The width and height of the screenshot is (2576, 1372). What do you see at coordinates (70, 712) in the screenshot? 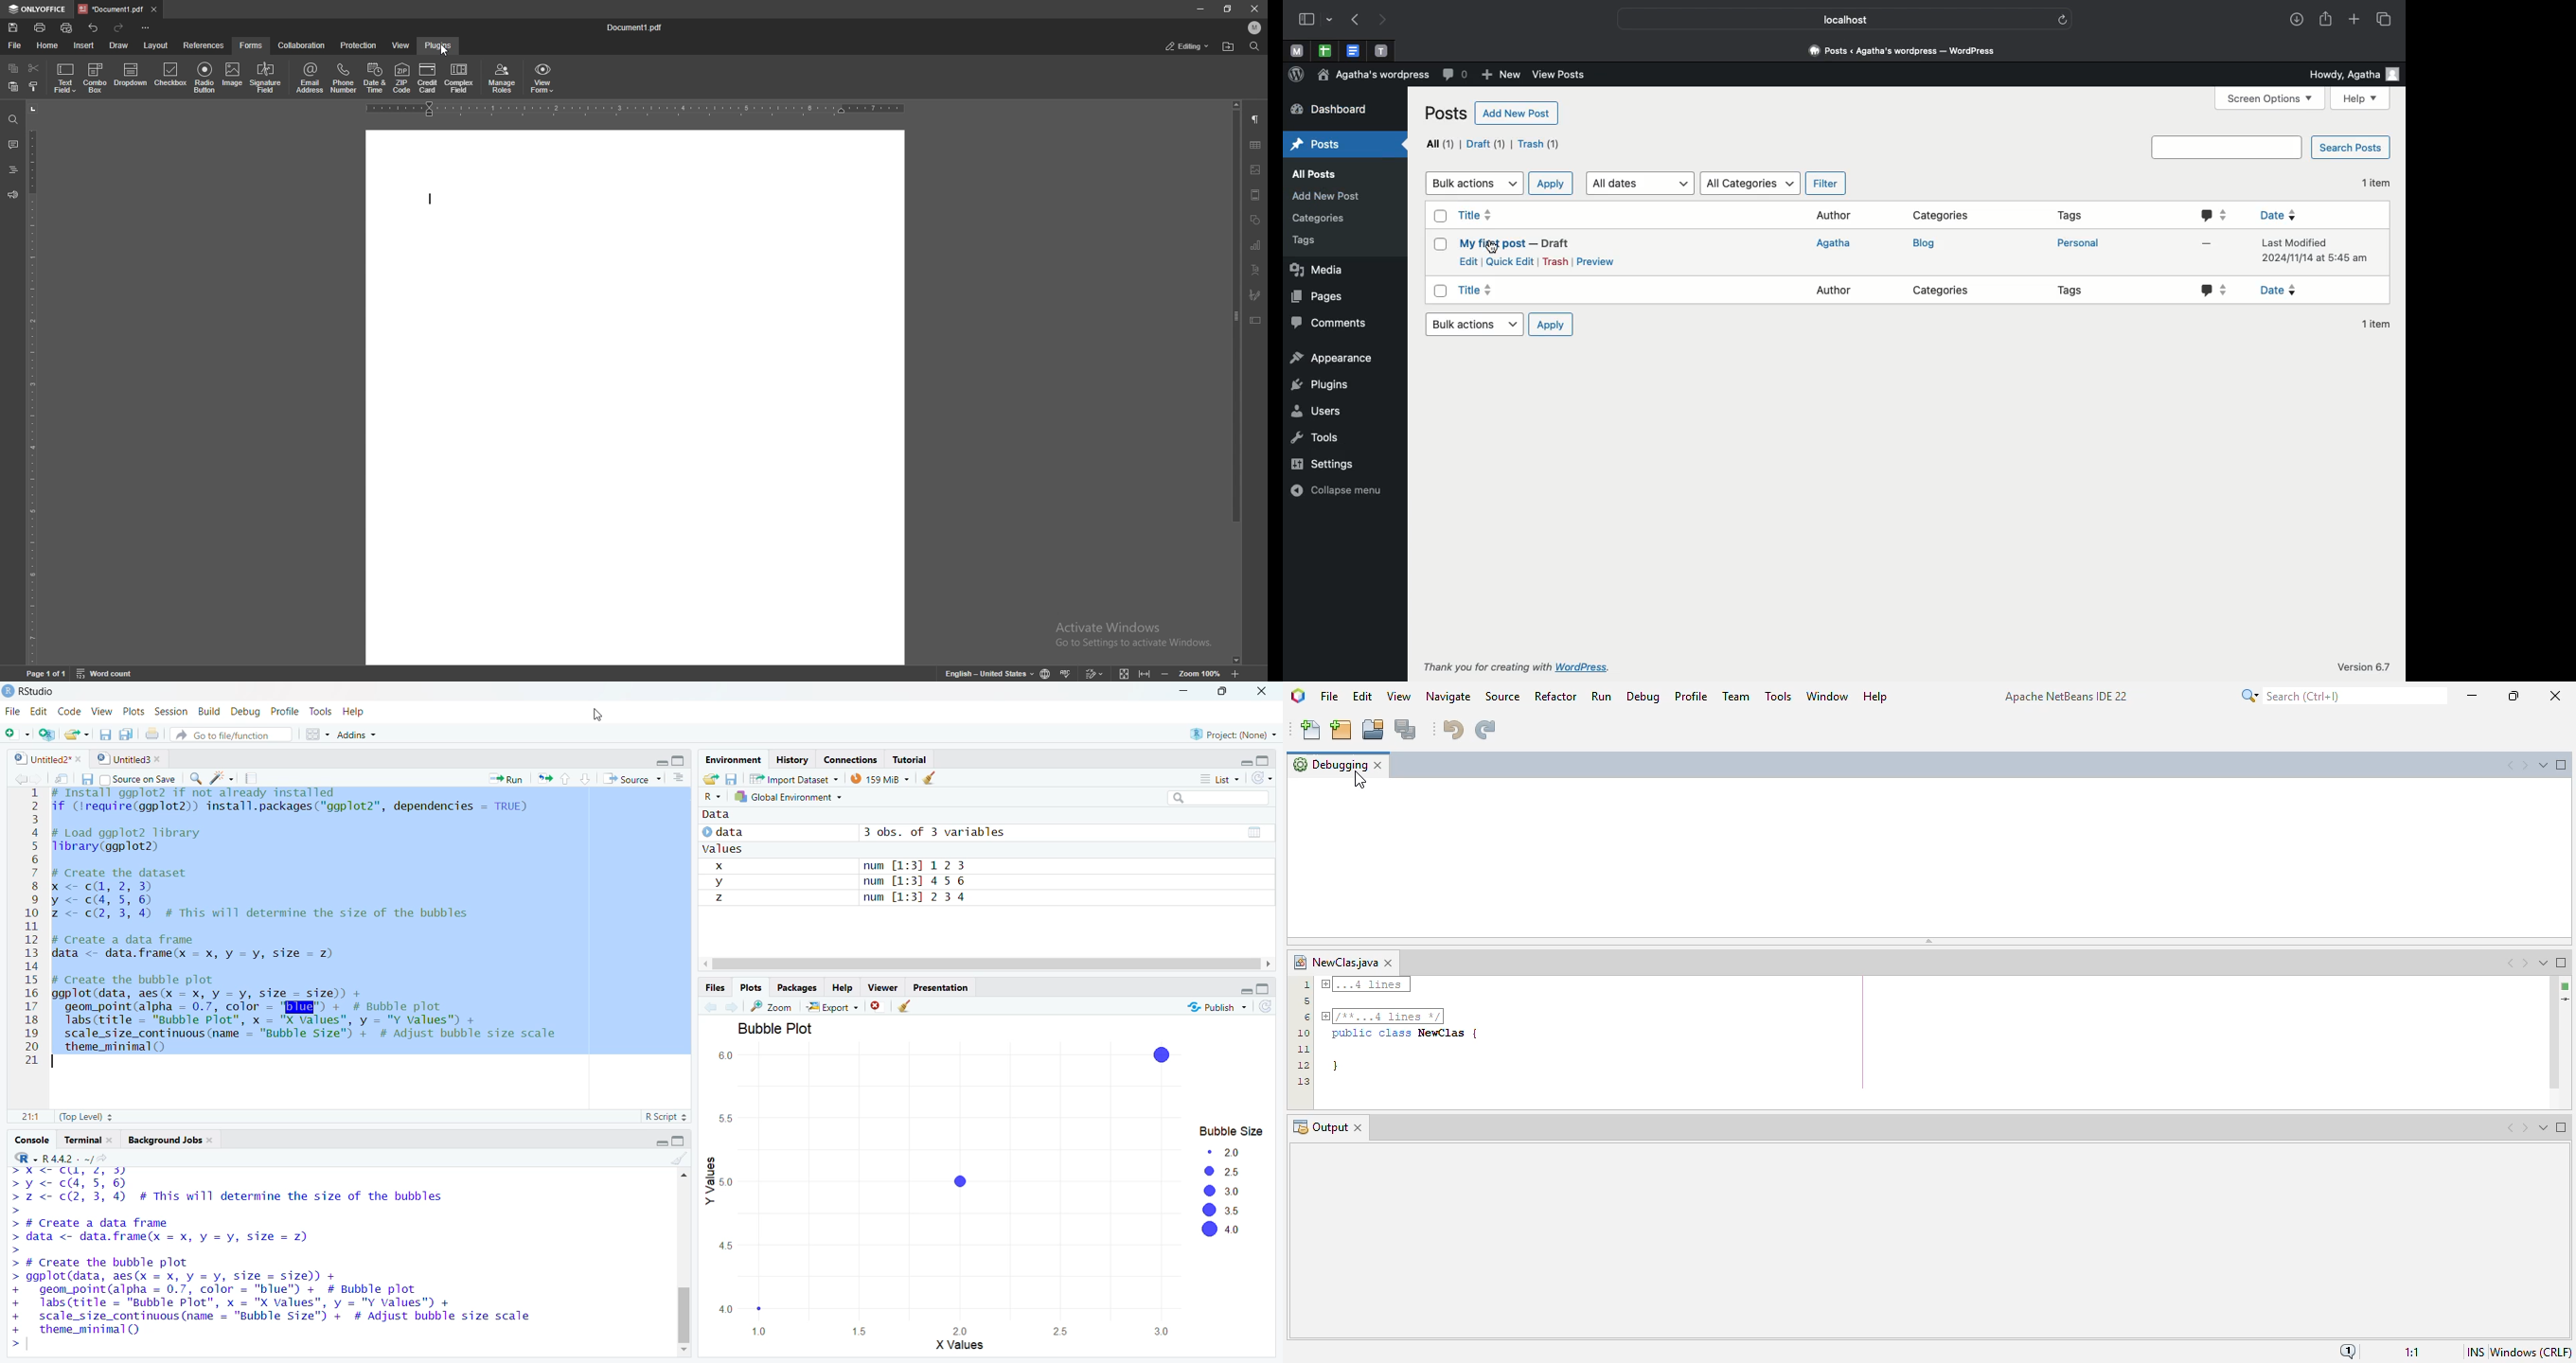
I see `Code` at bounding box center [70, 712].